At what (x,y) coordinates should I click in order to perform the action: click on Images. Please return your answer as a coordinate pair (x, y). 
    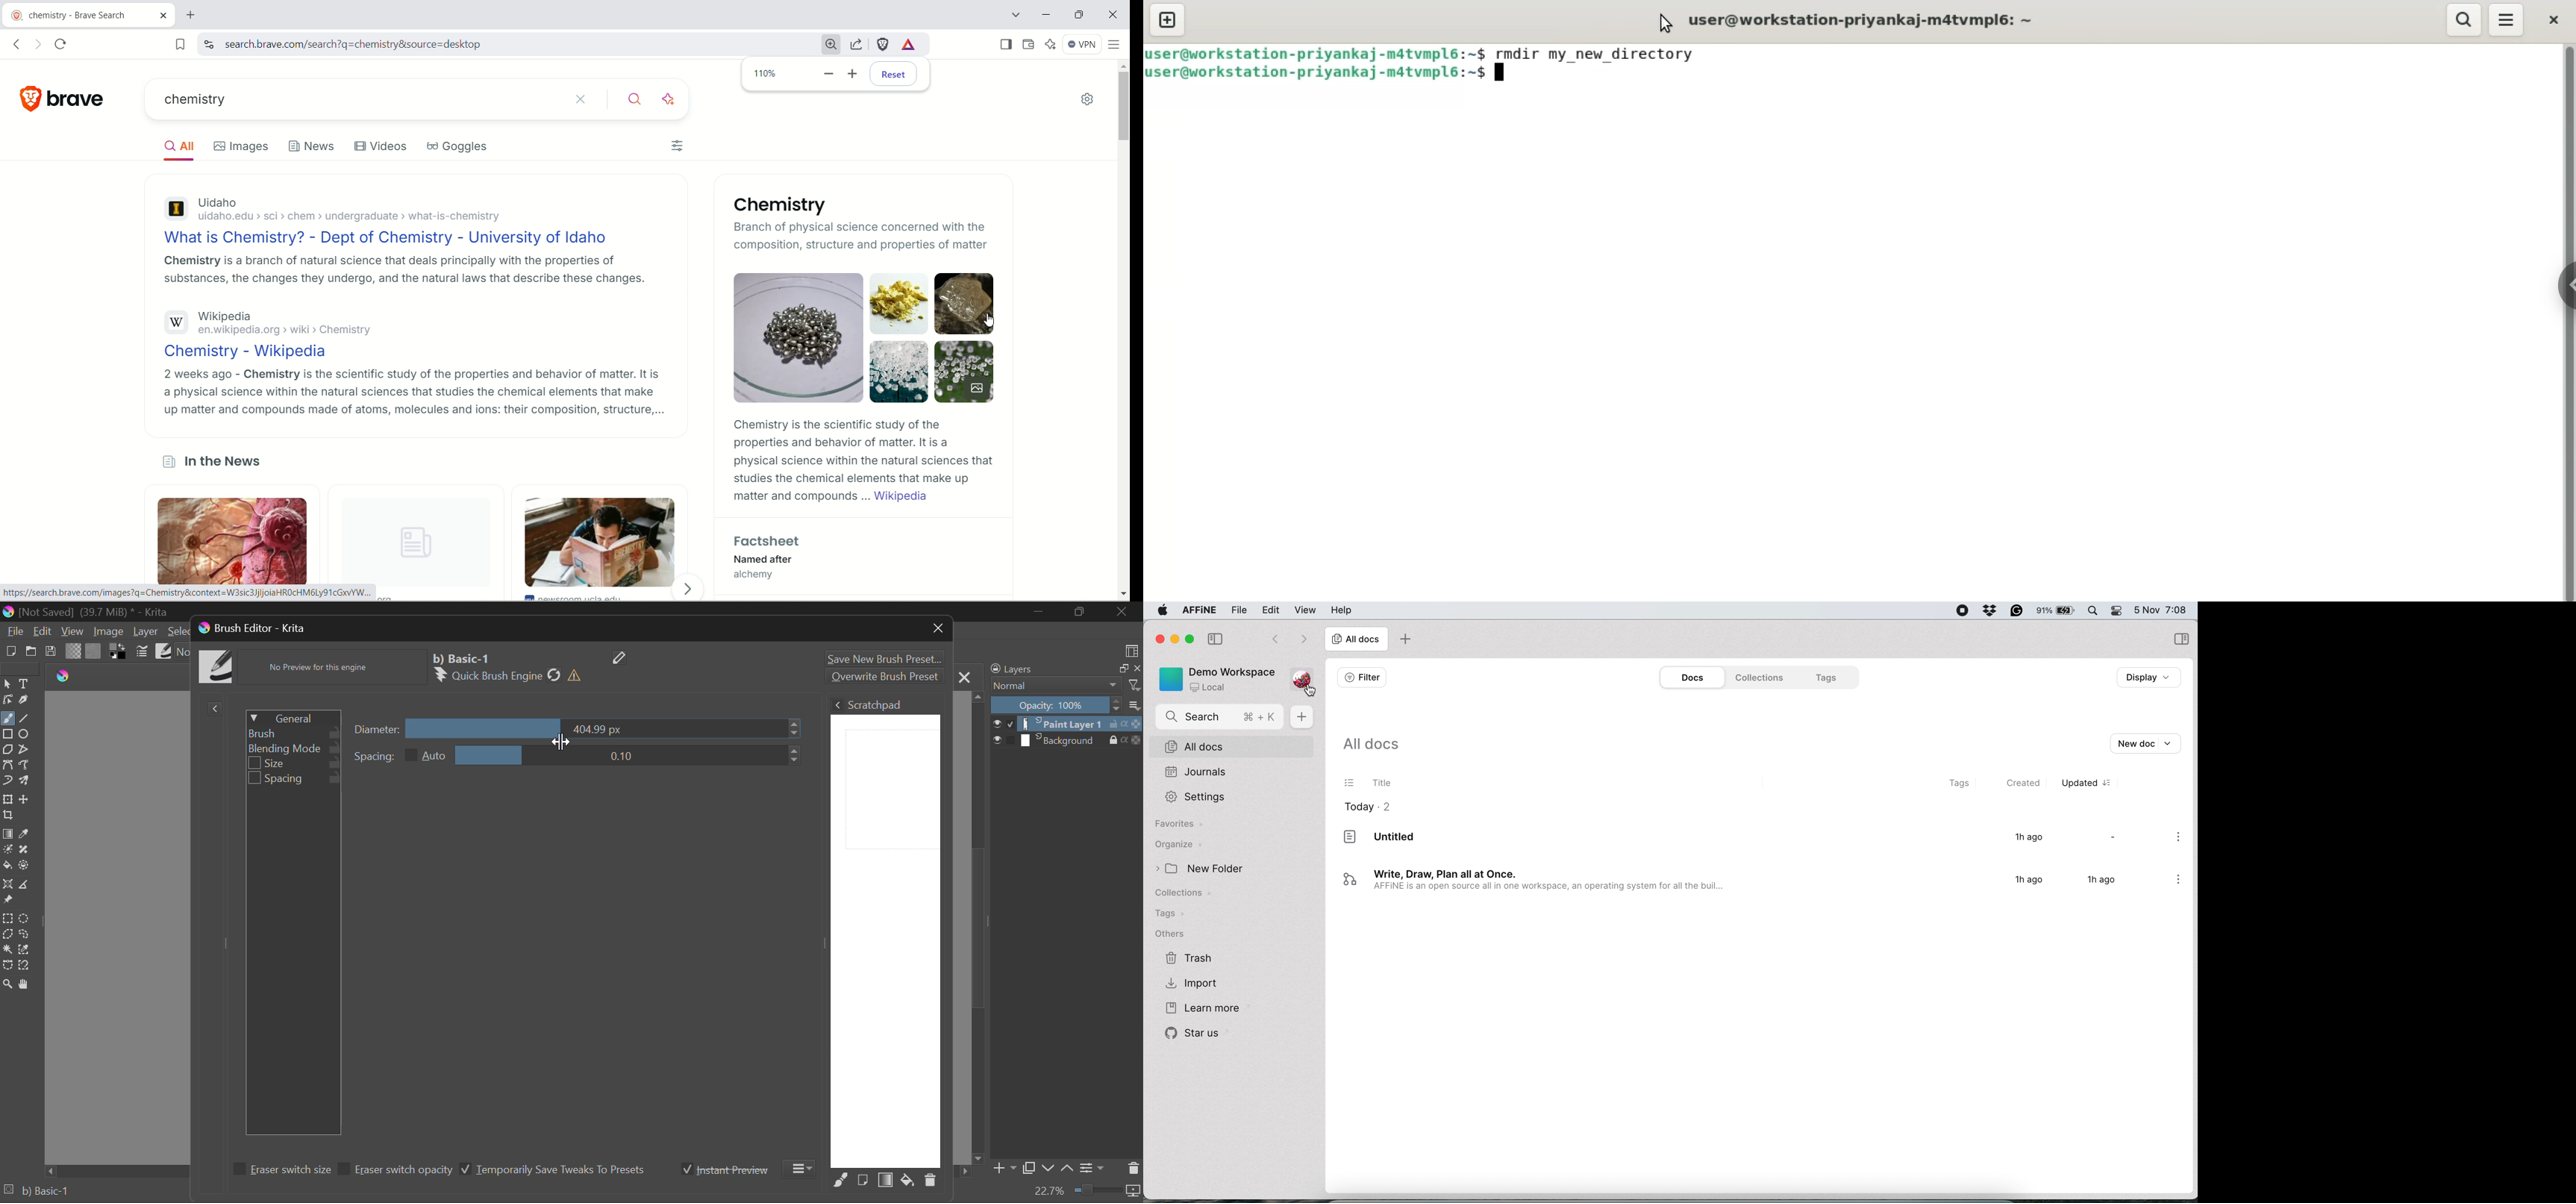
    Looking at the image, I should click on (243, 146).